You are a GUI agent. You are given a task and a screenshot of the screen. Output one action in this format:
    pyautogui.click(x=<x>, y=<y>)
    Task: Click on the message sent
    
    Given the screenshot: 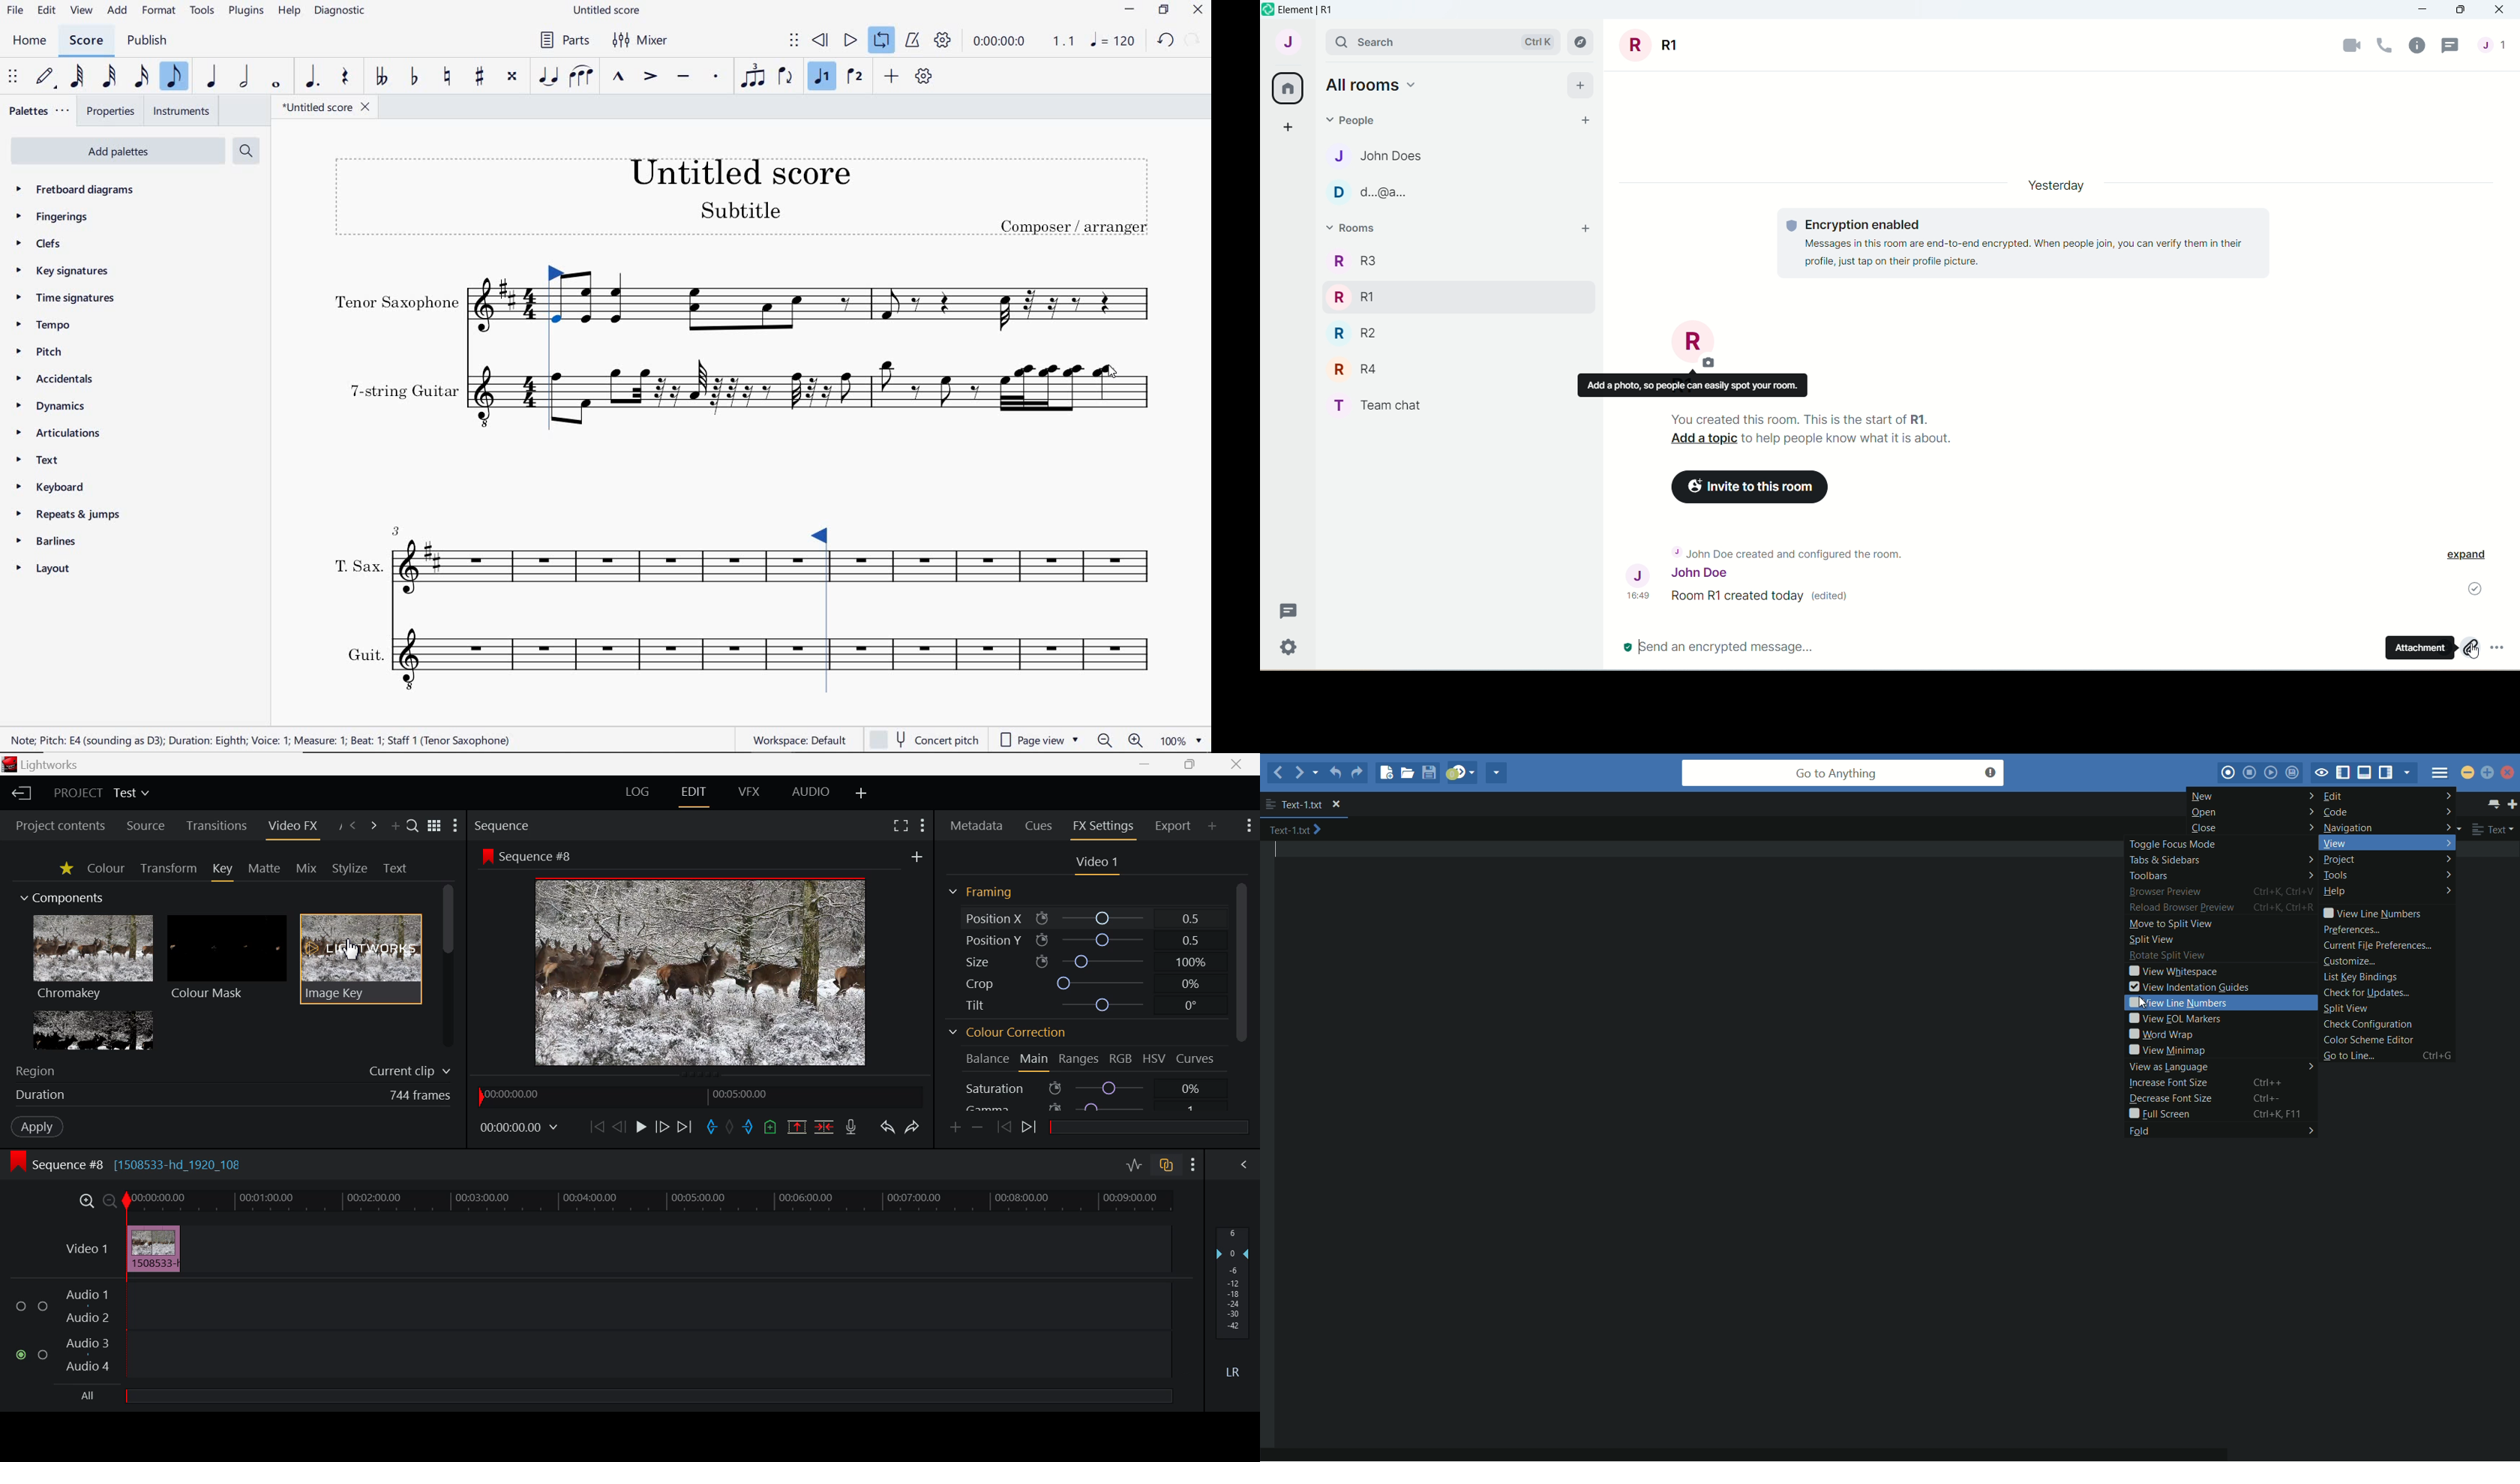 What is the action you would take?
    pyautogui.click(x=2472, y=590)
    